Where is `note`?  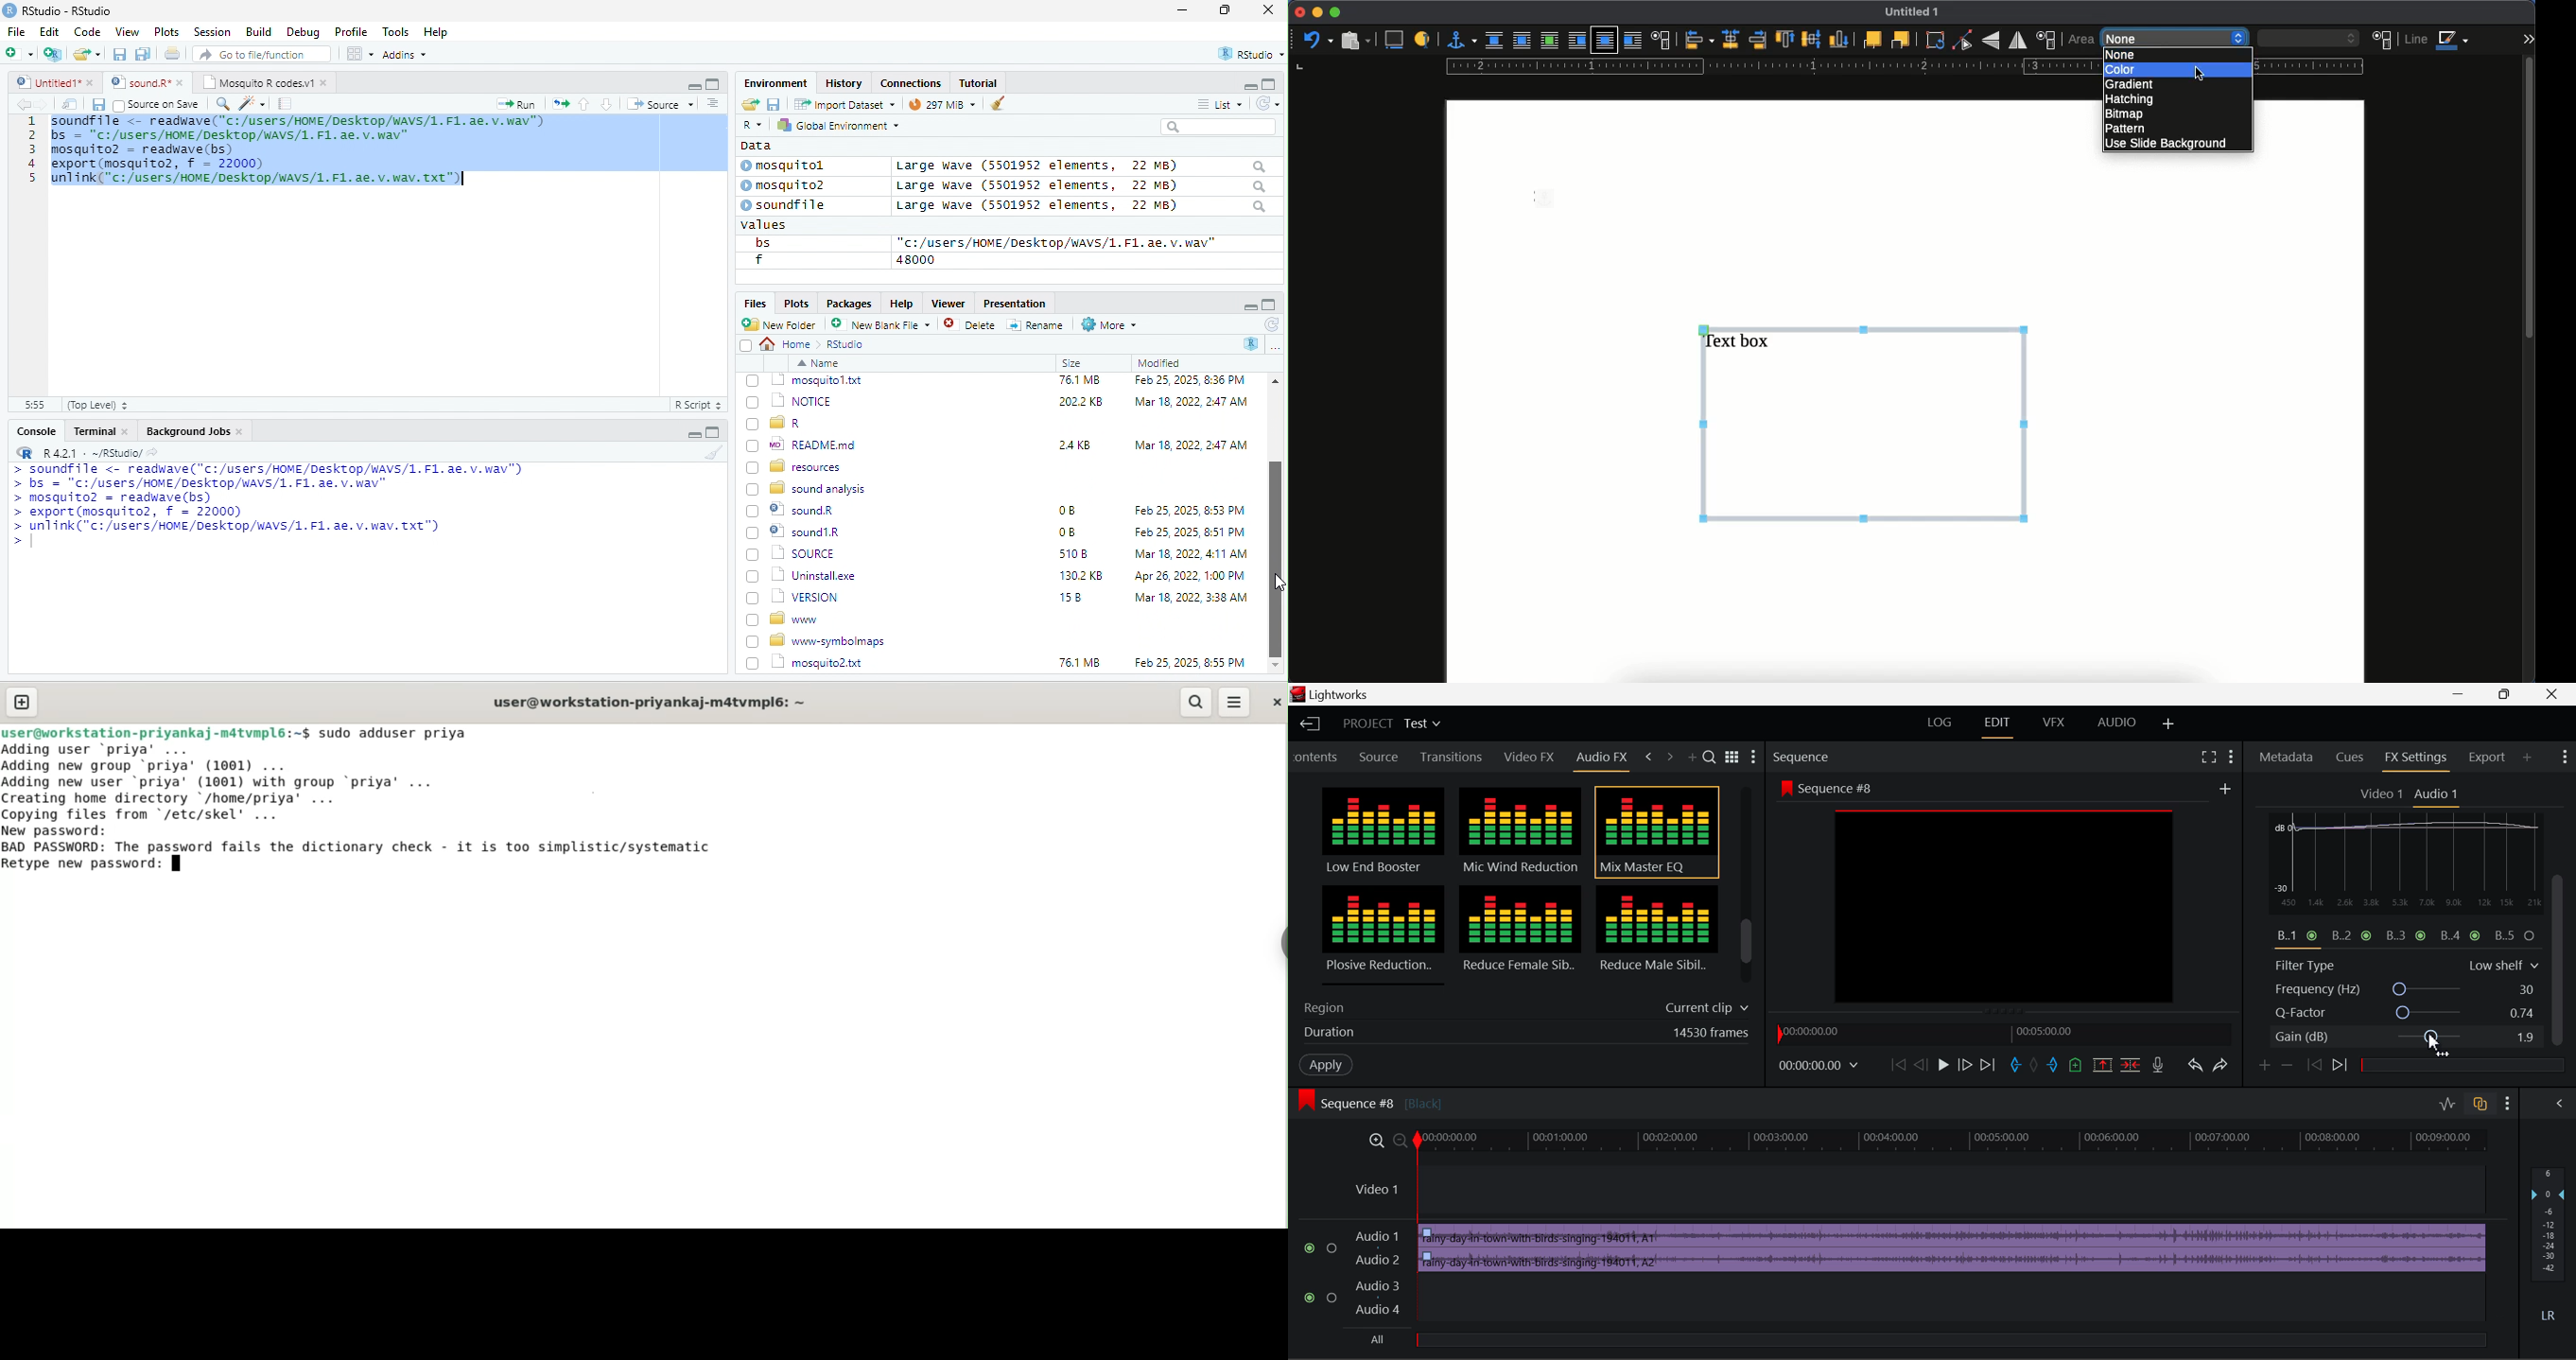 note is located at coordinates (286, 103).